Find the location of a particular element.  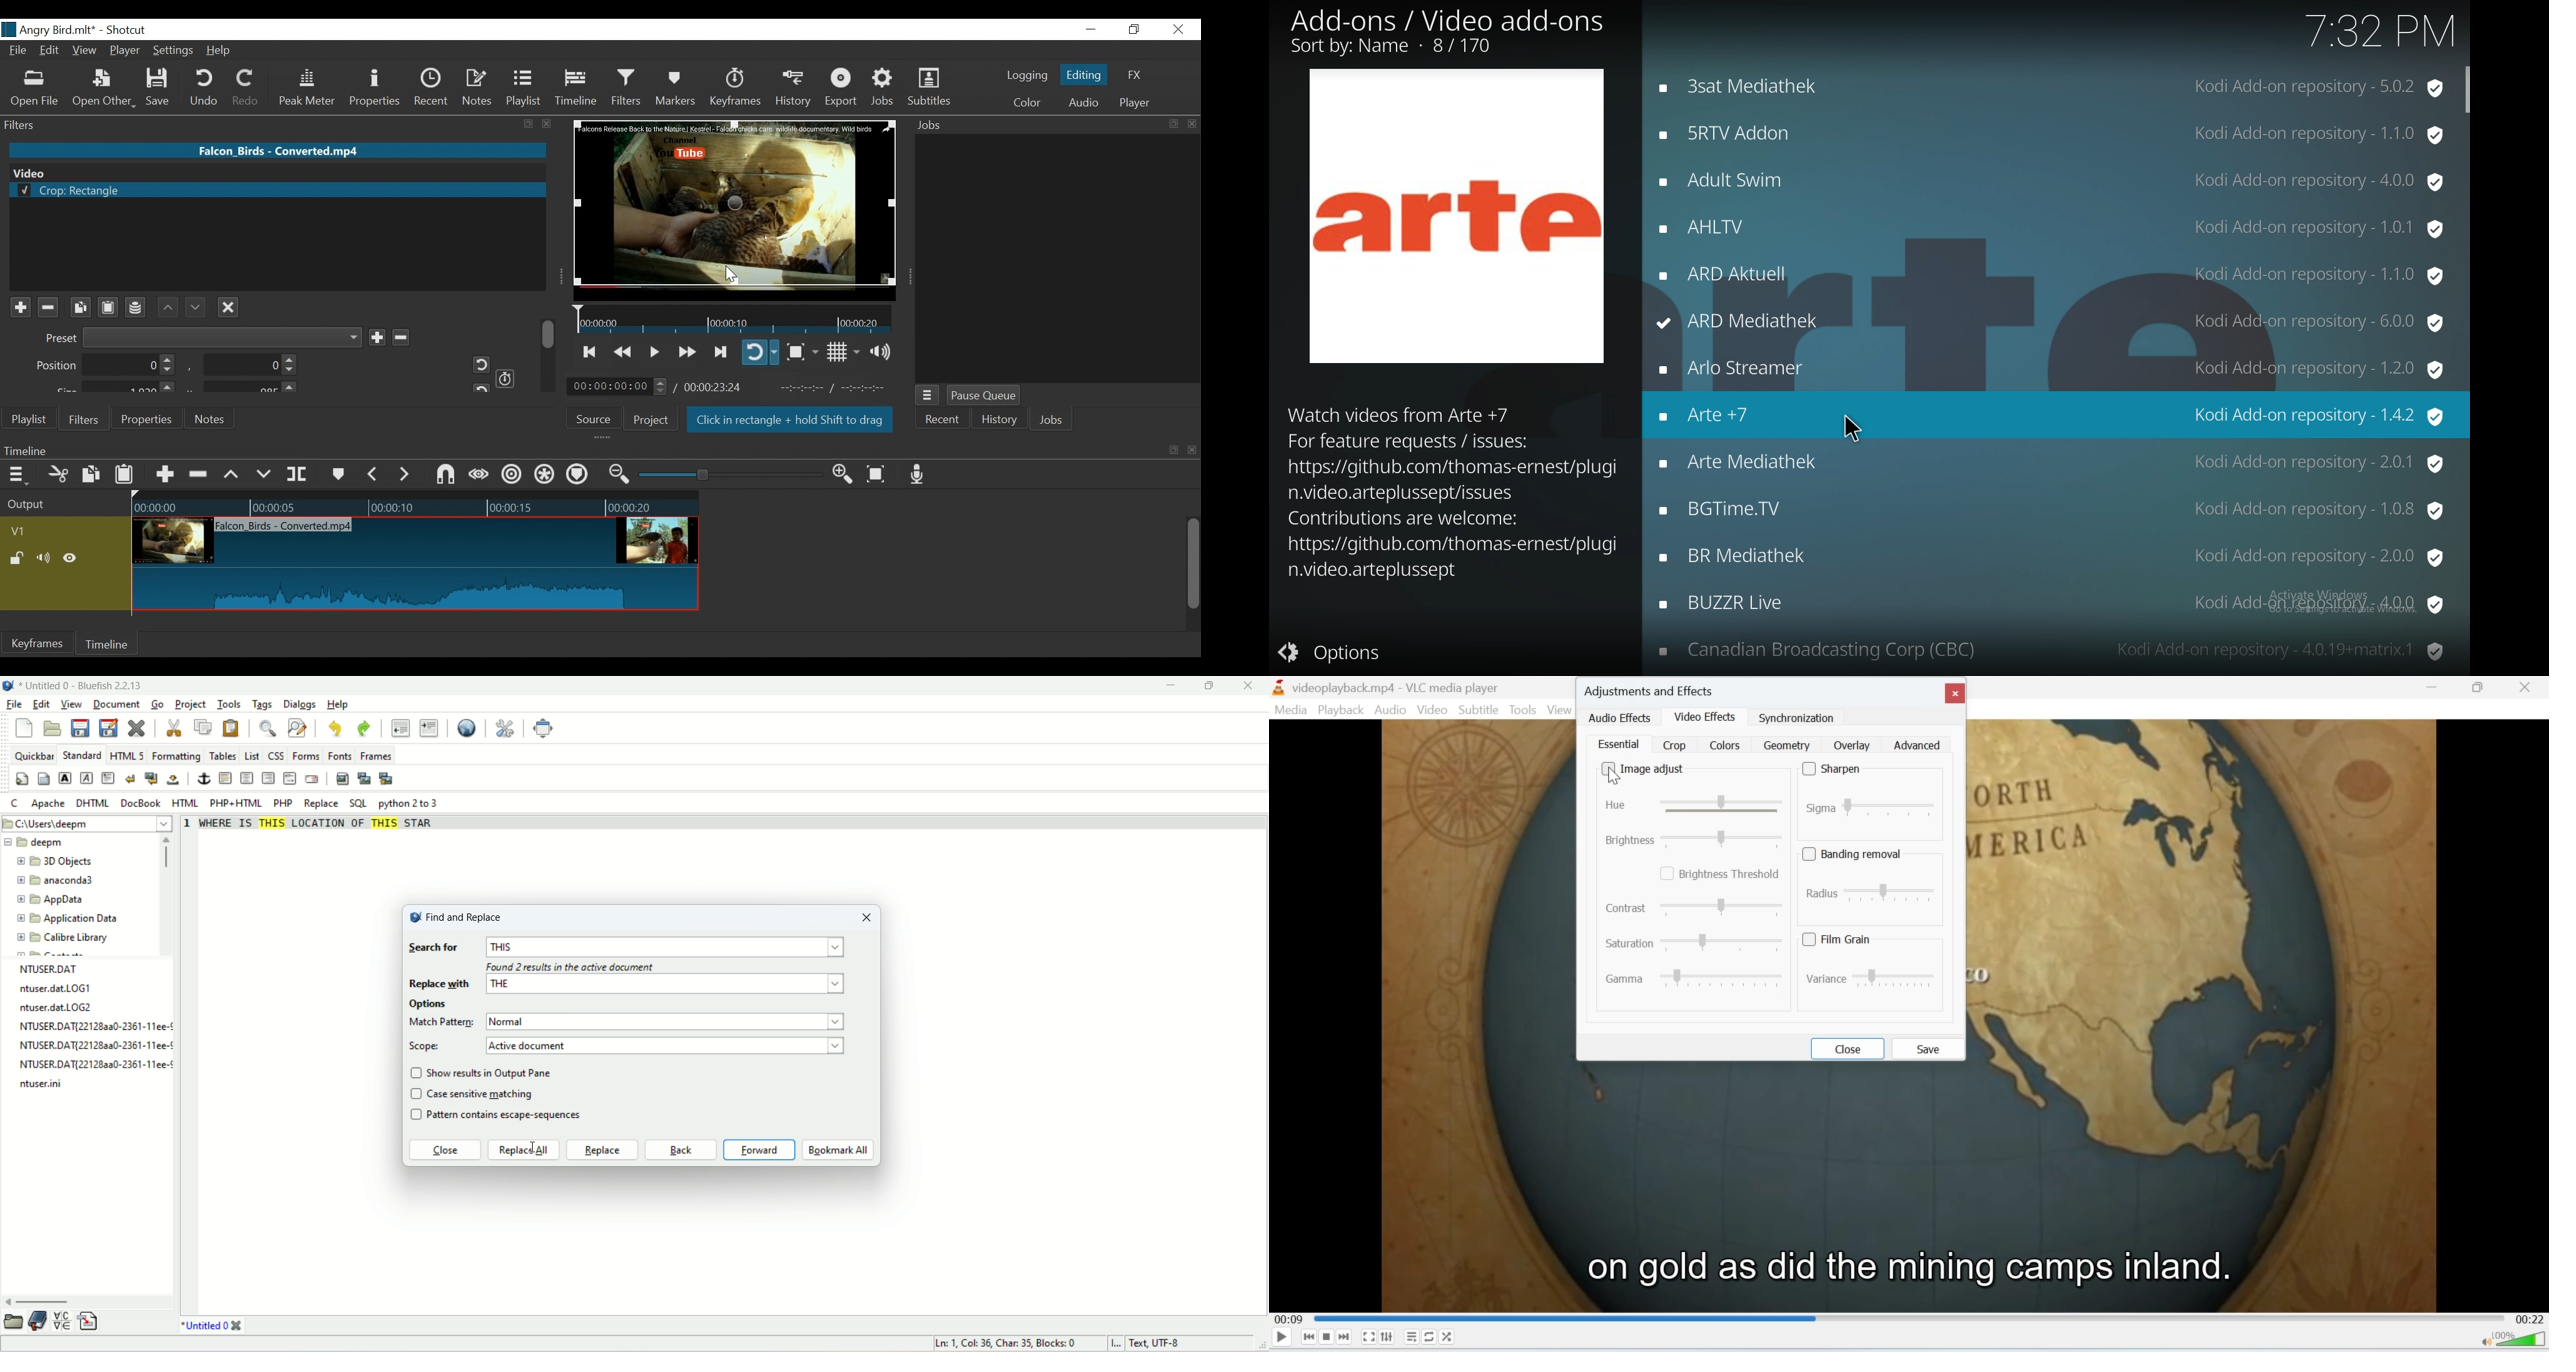

Apache is located at coordinates (46, 804).